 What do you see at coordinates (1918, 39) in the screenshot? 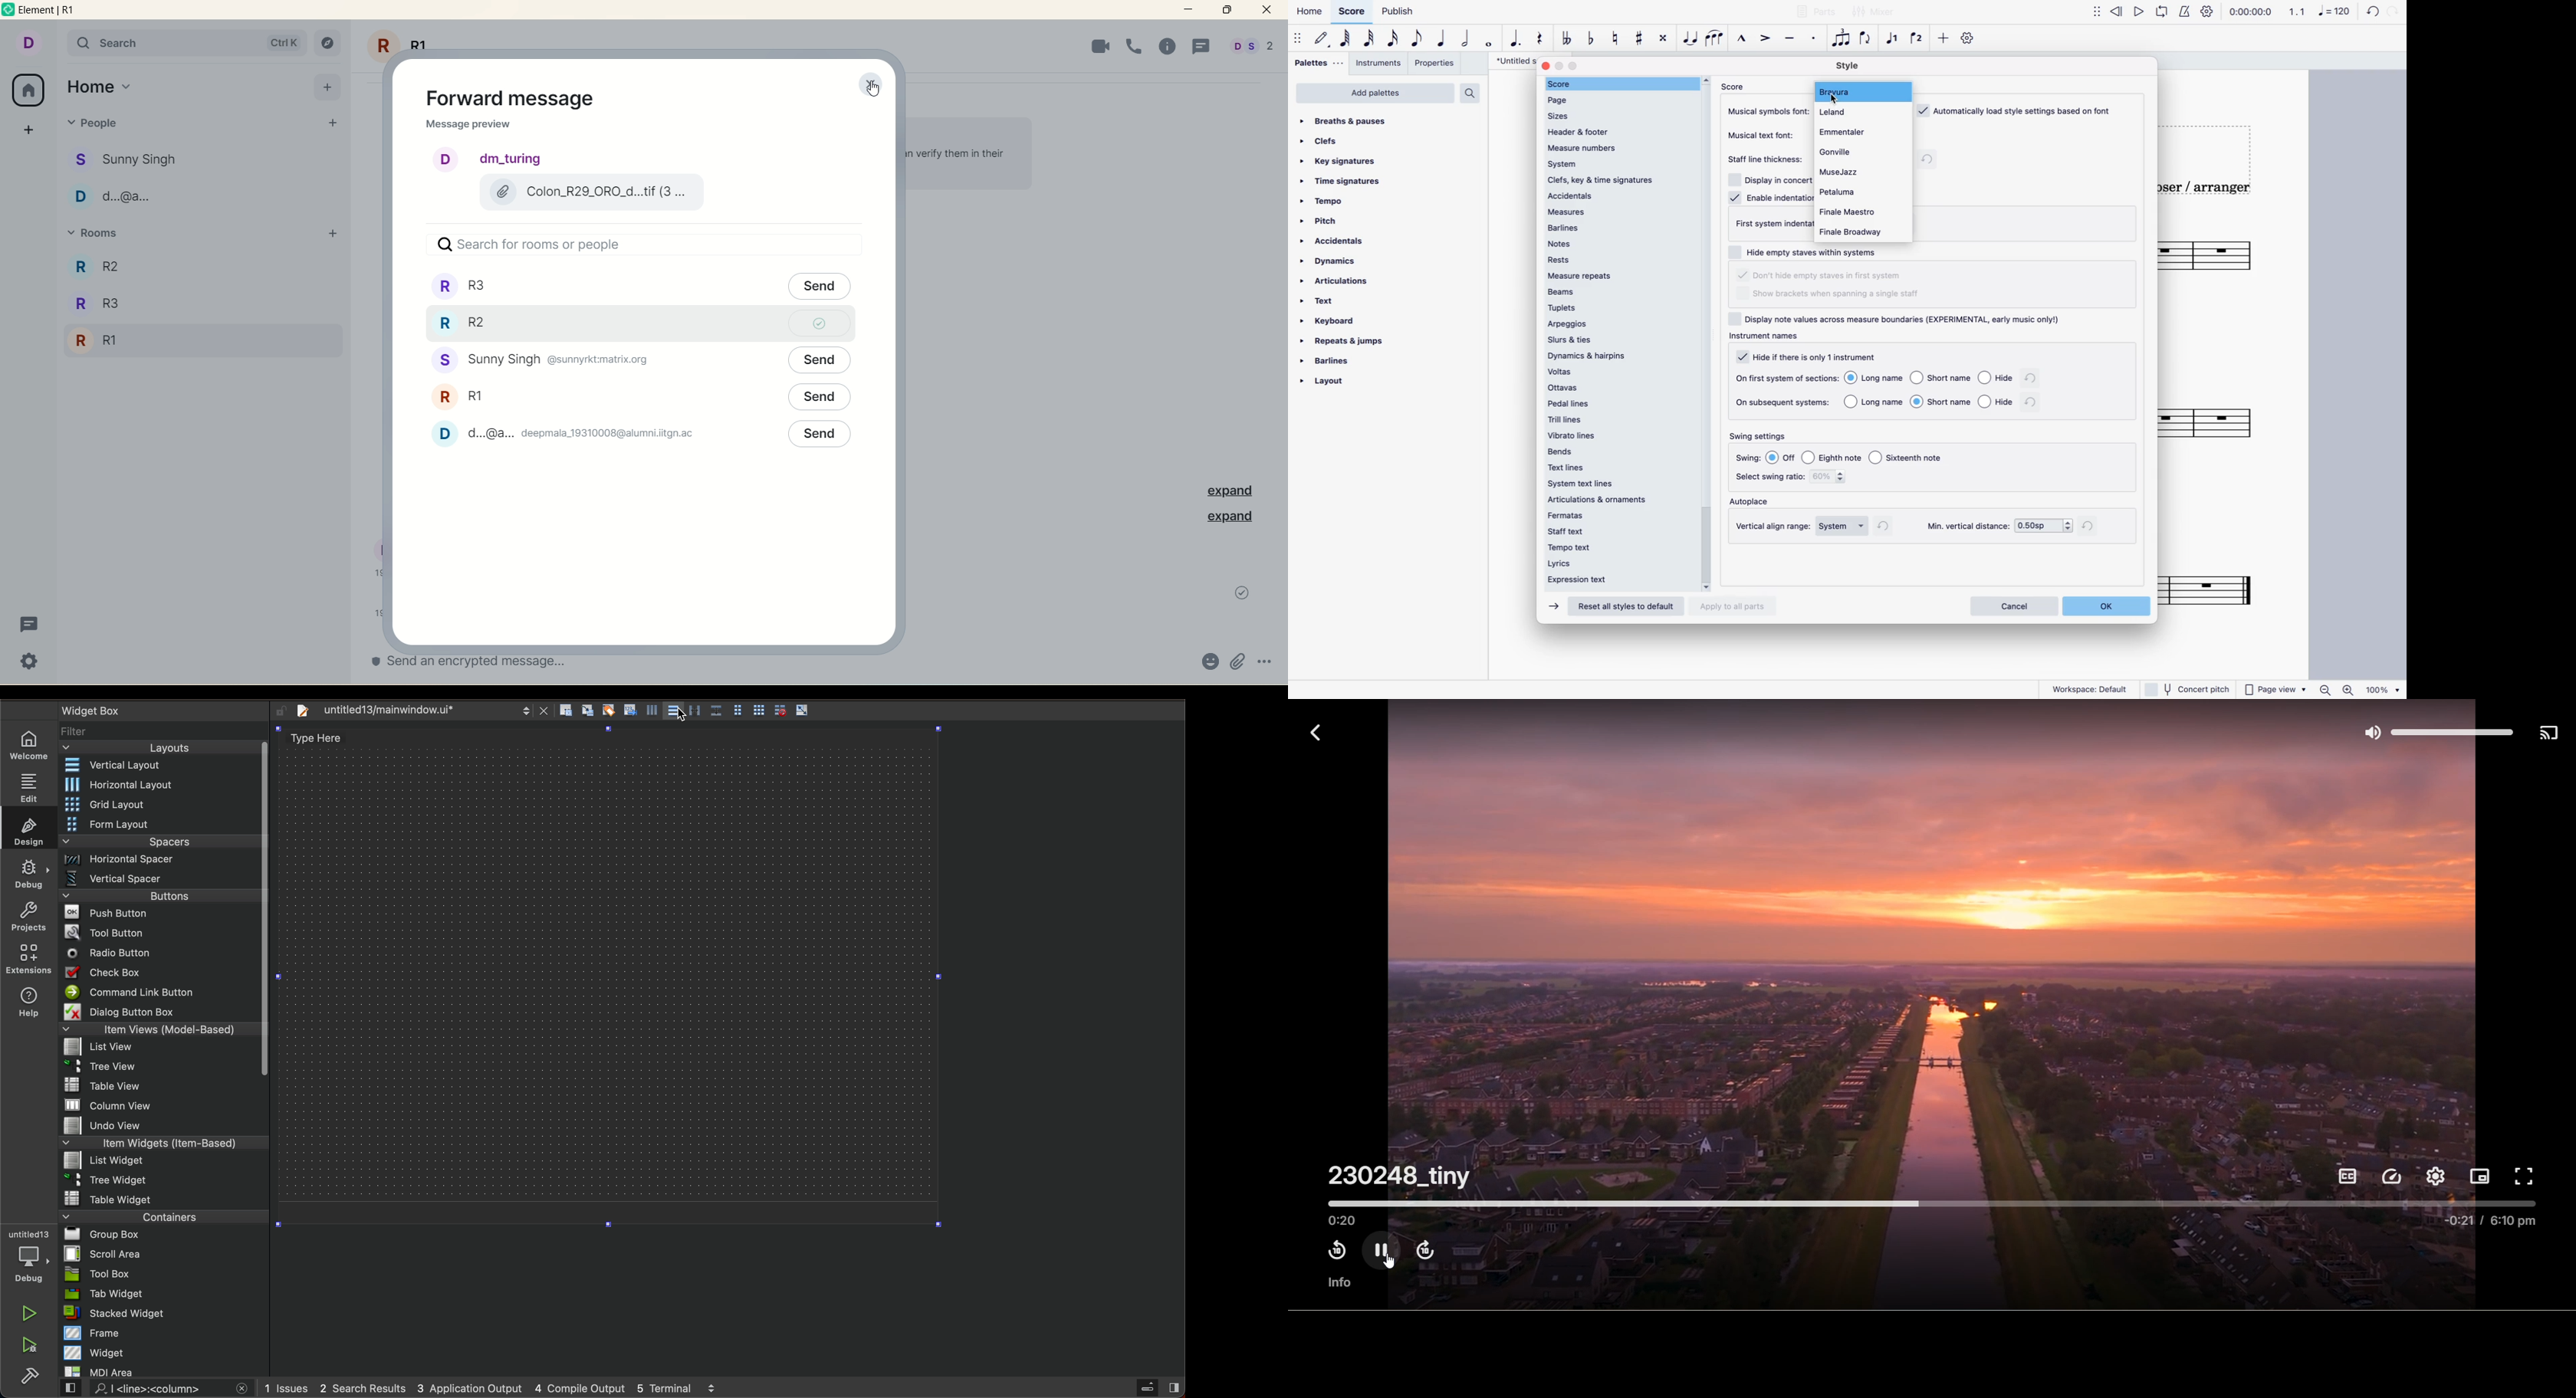
I see `voice 2` at bounding box center [1918, 39].